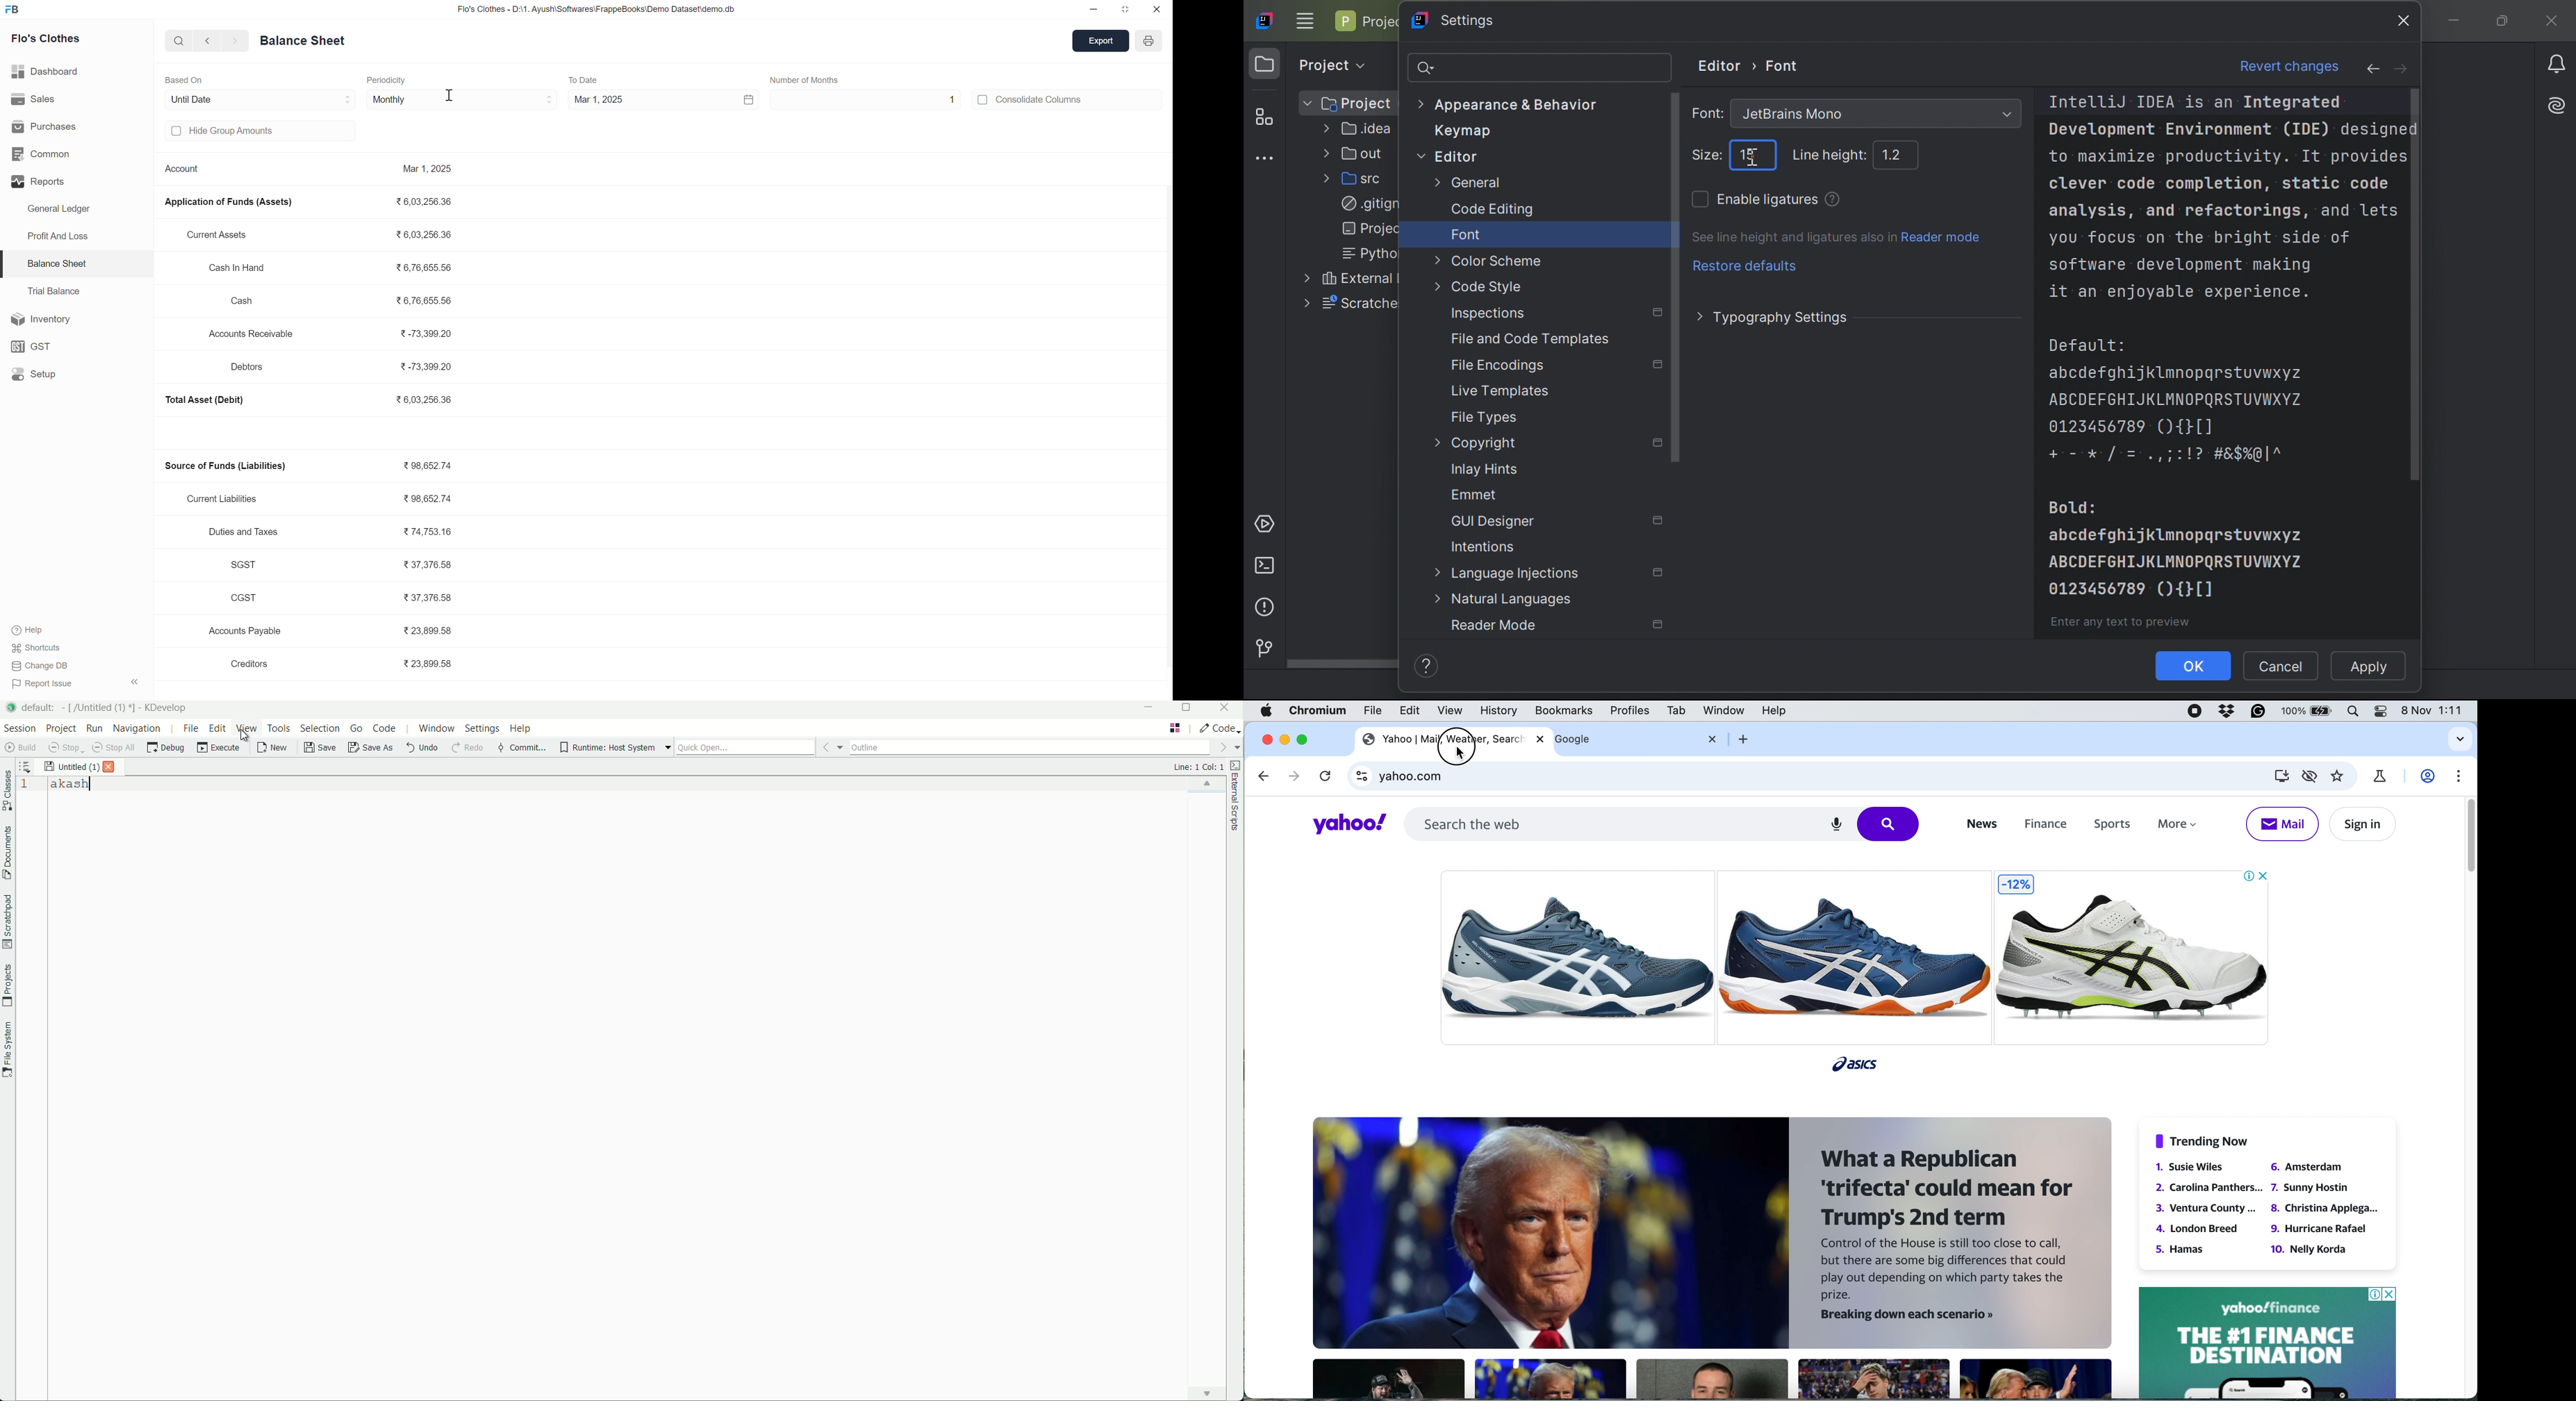  What do you see at coordinates (68, 182) in the screenshot?
I see `Reports` at bounding box center [68, 182].